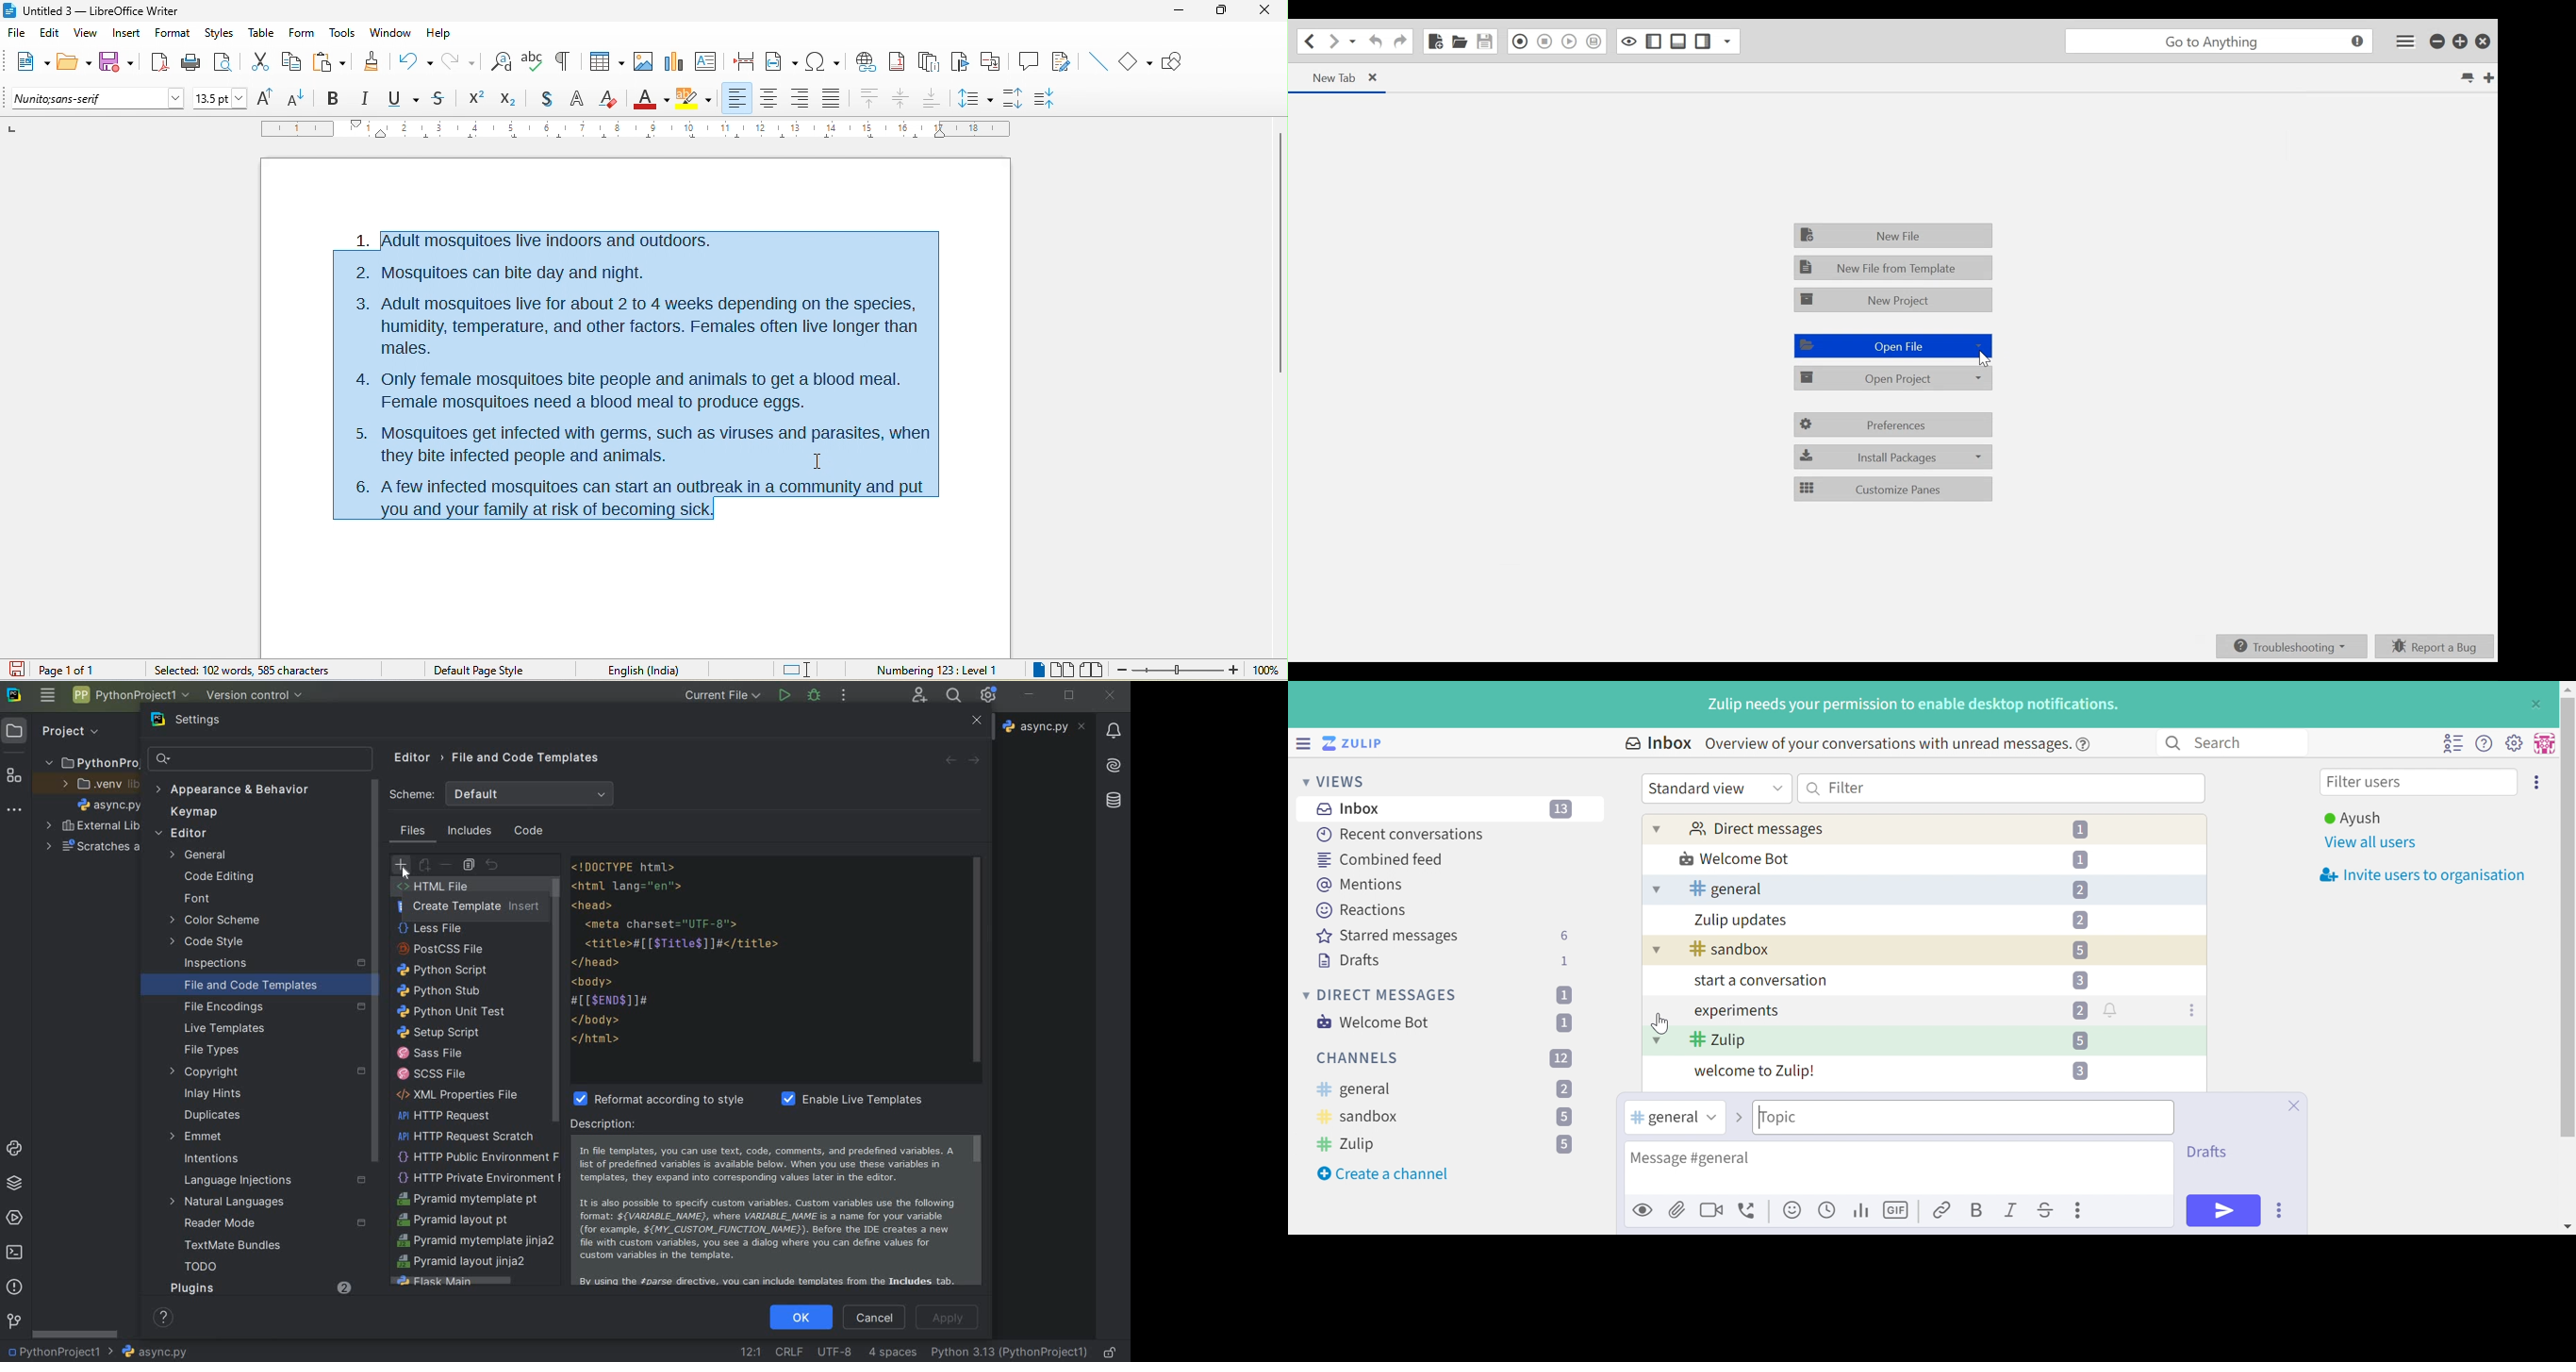  I want to click on AI Assistant, so click(1111, 763).